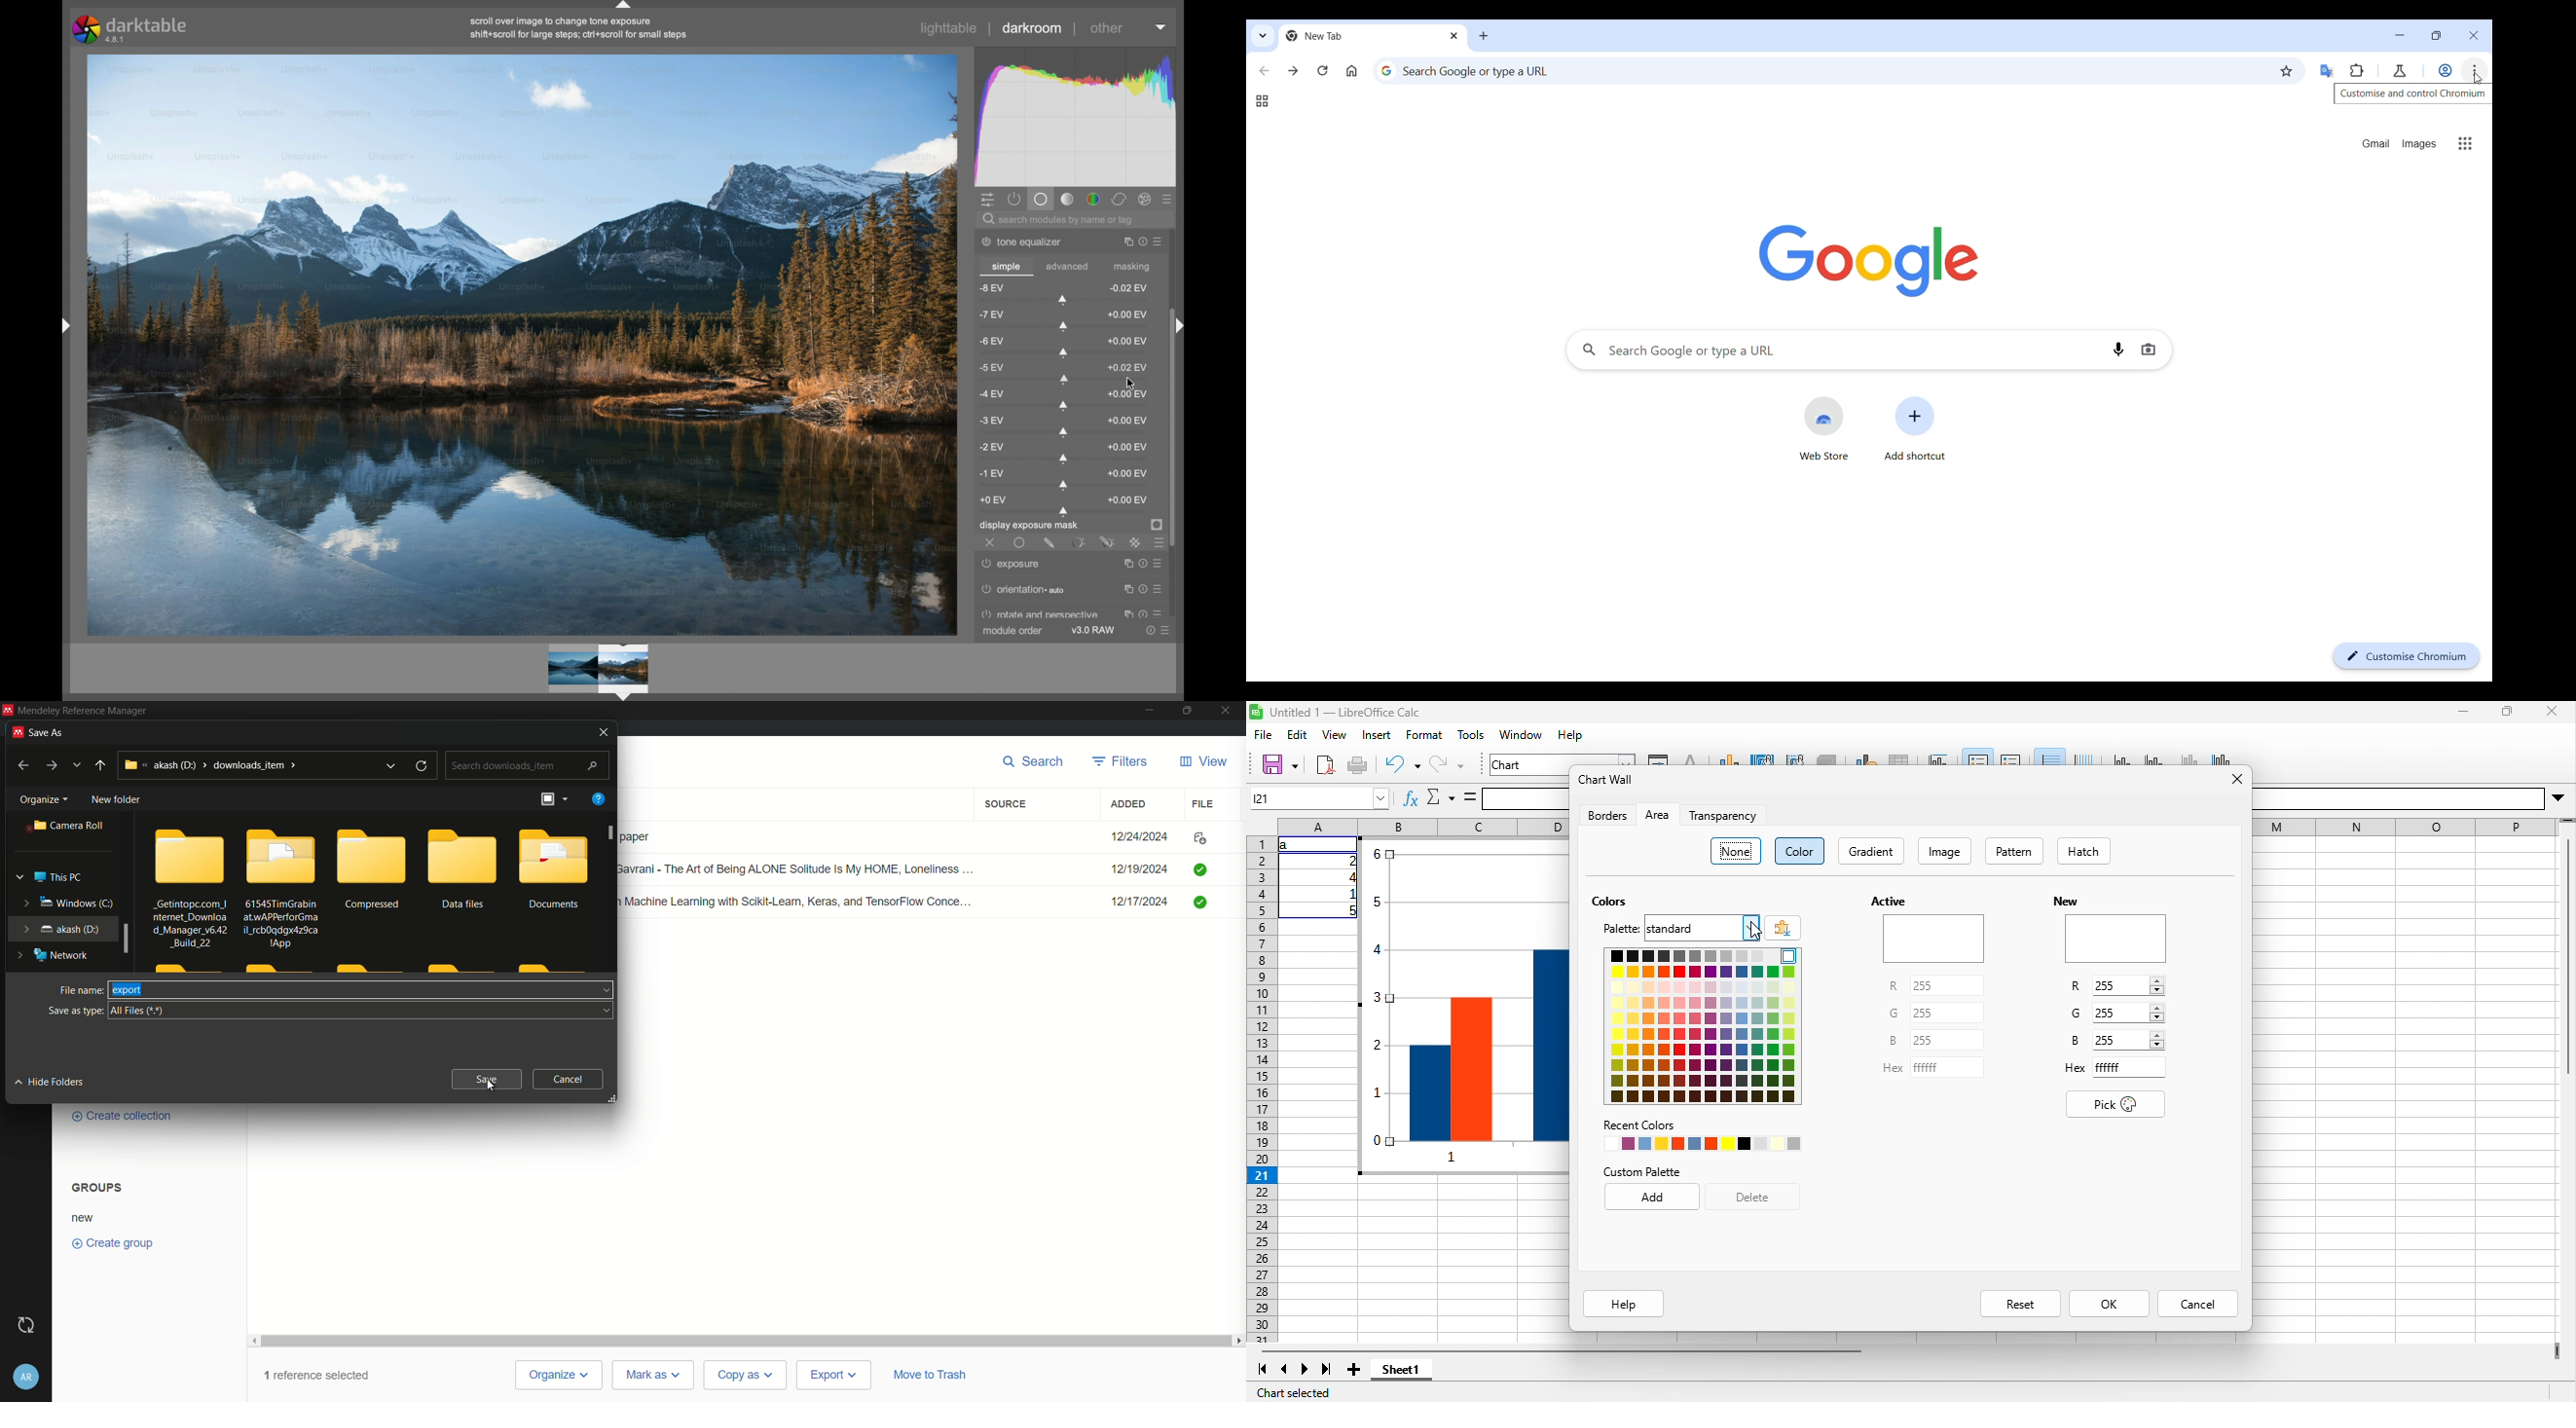 This screenshot has width=2576, height=1428. Describe the element at coordinates (22, 766) in the screenshot. I see `back` at that location.